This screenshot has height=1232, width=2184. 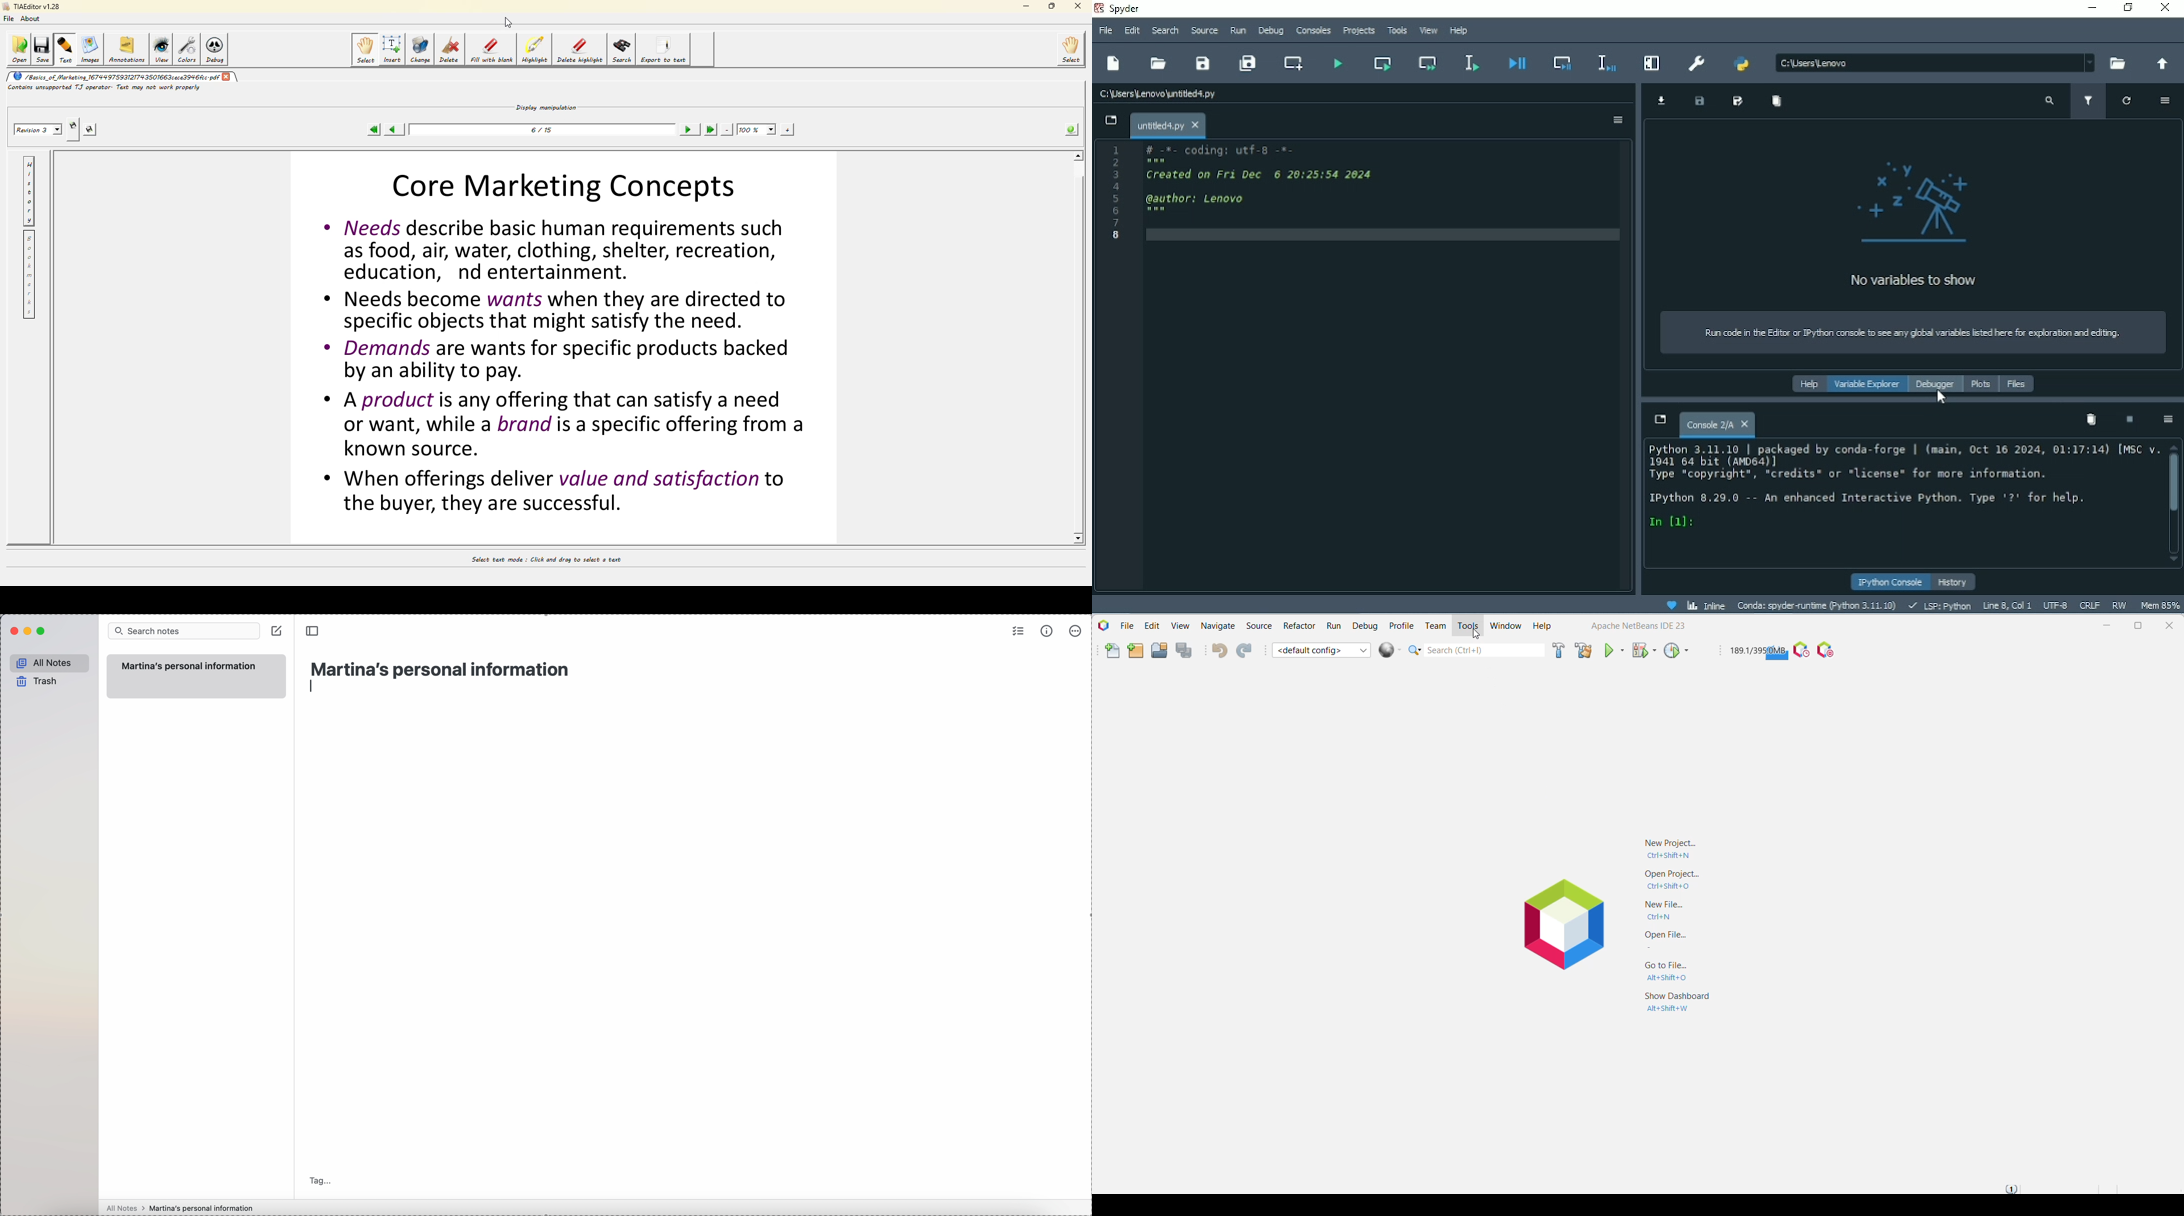 I want to click on Line 8, Col 1, so click(x=2006, y=605).